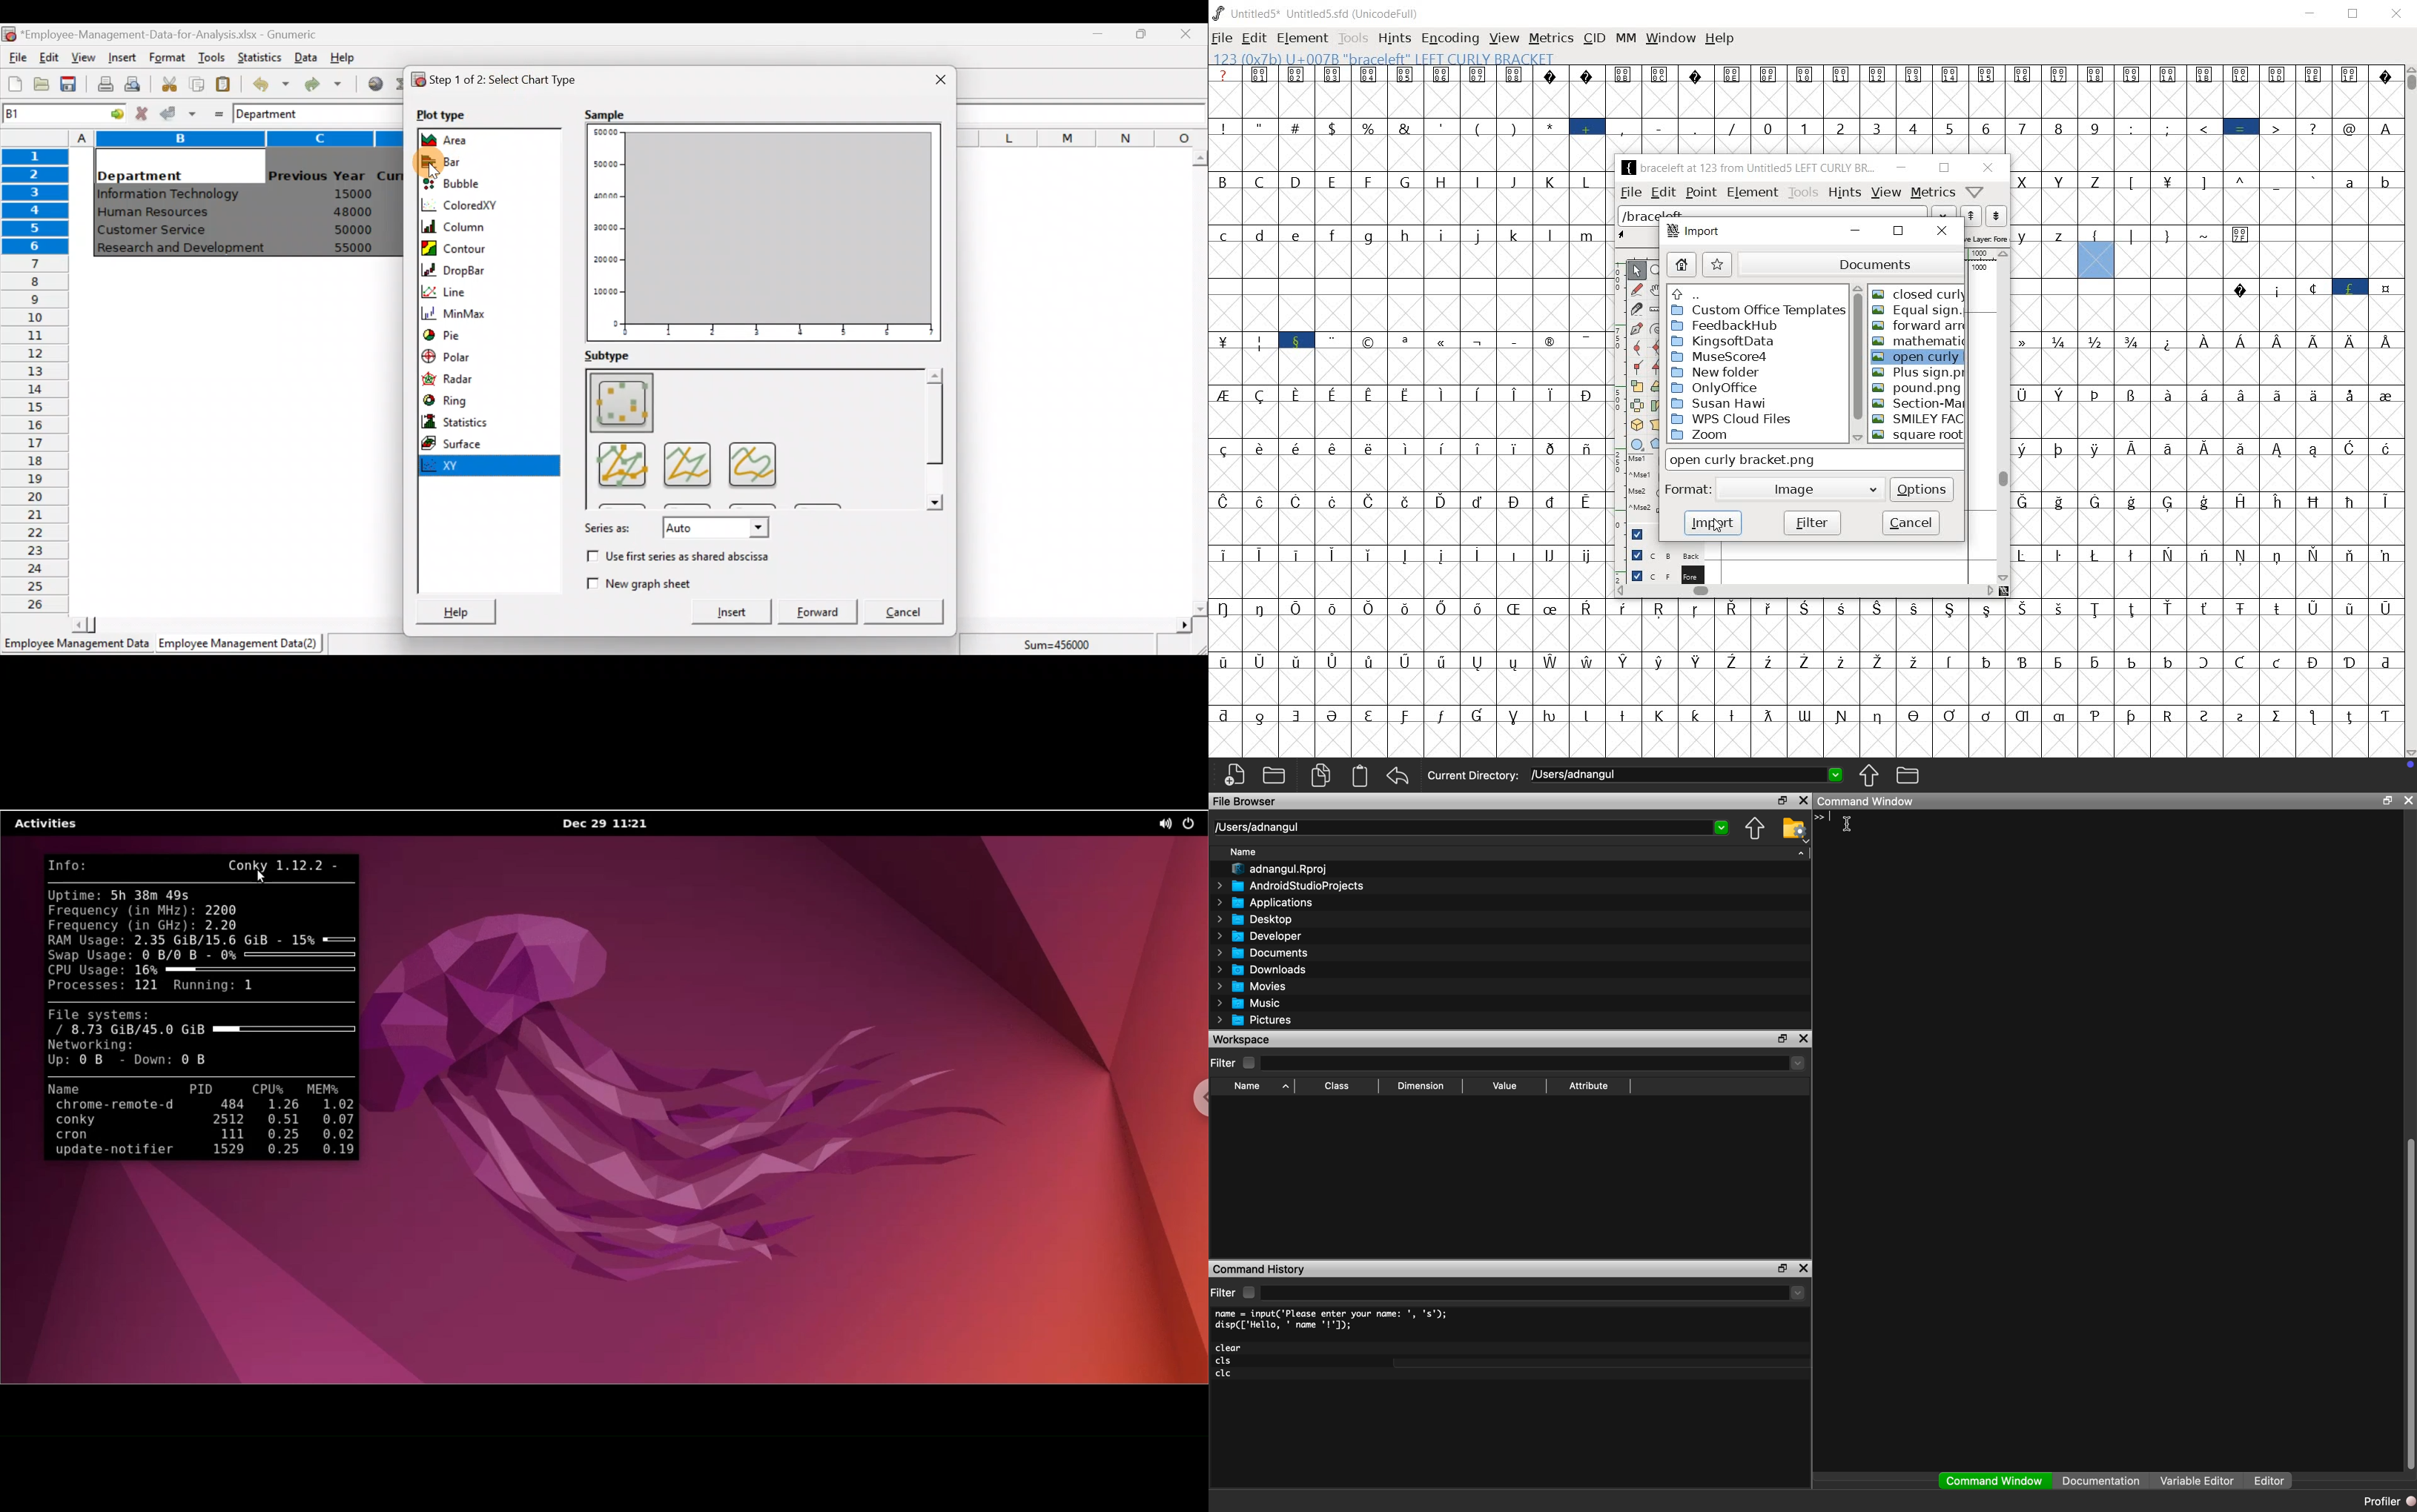  Describe the element at coordinates (465, 442) in the screenshot. I see `Surface` at that location.